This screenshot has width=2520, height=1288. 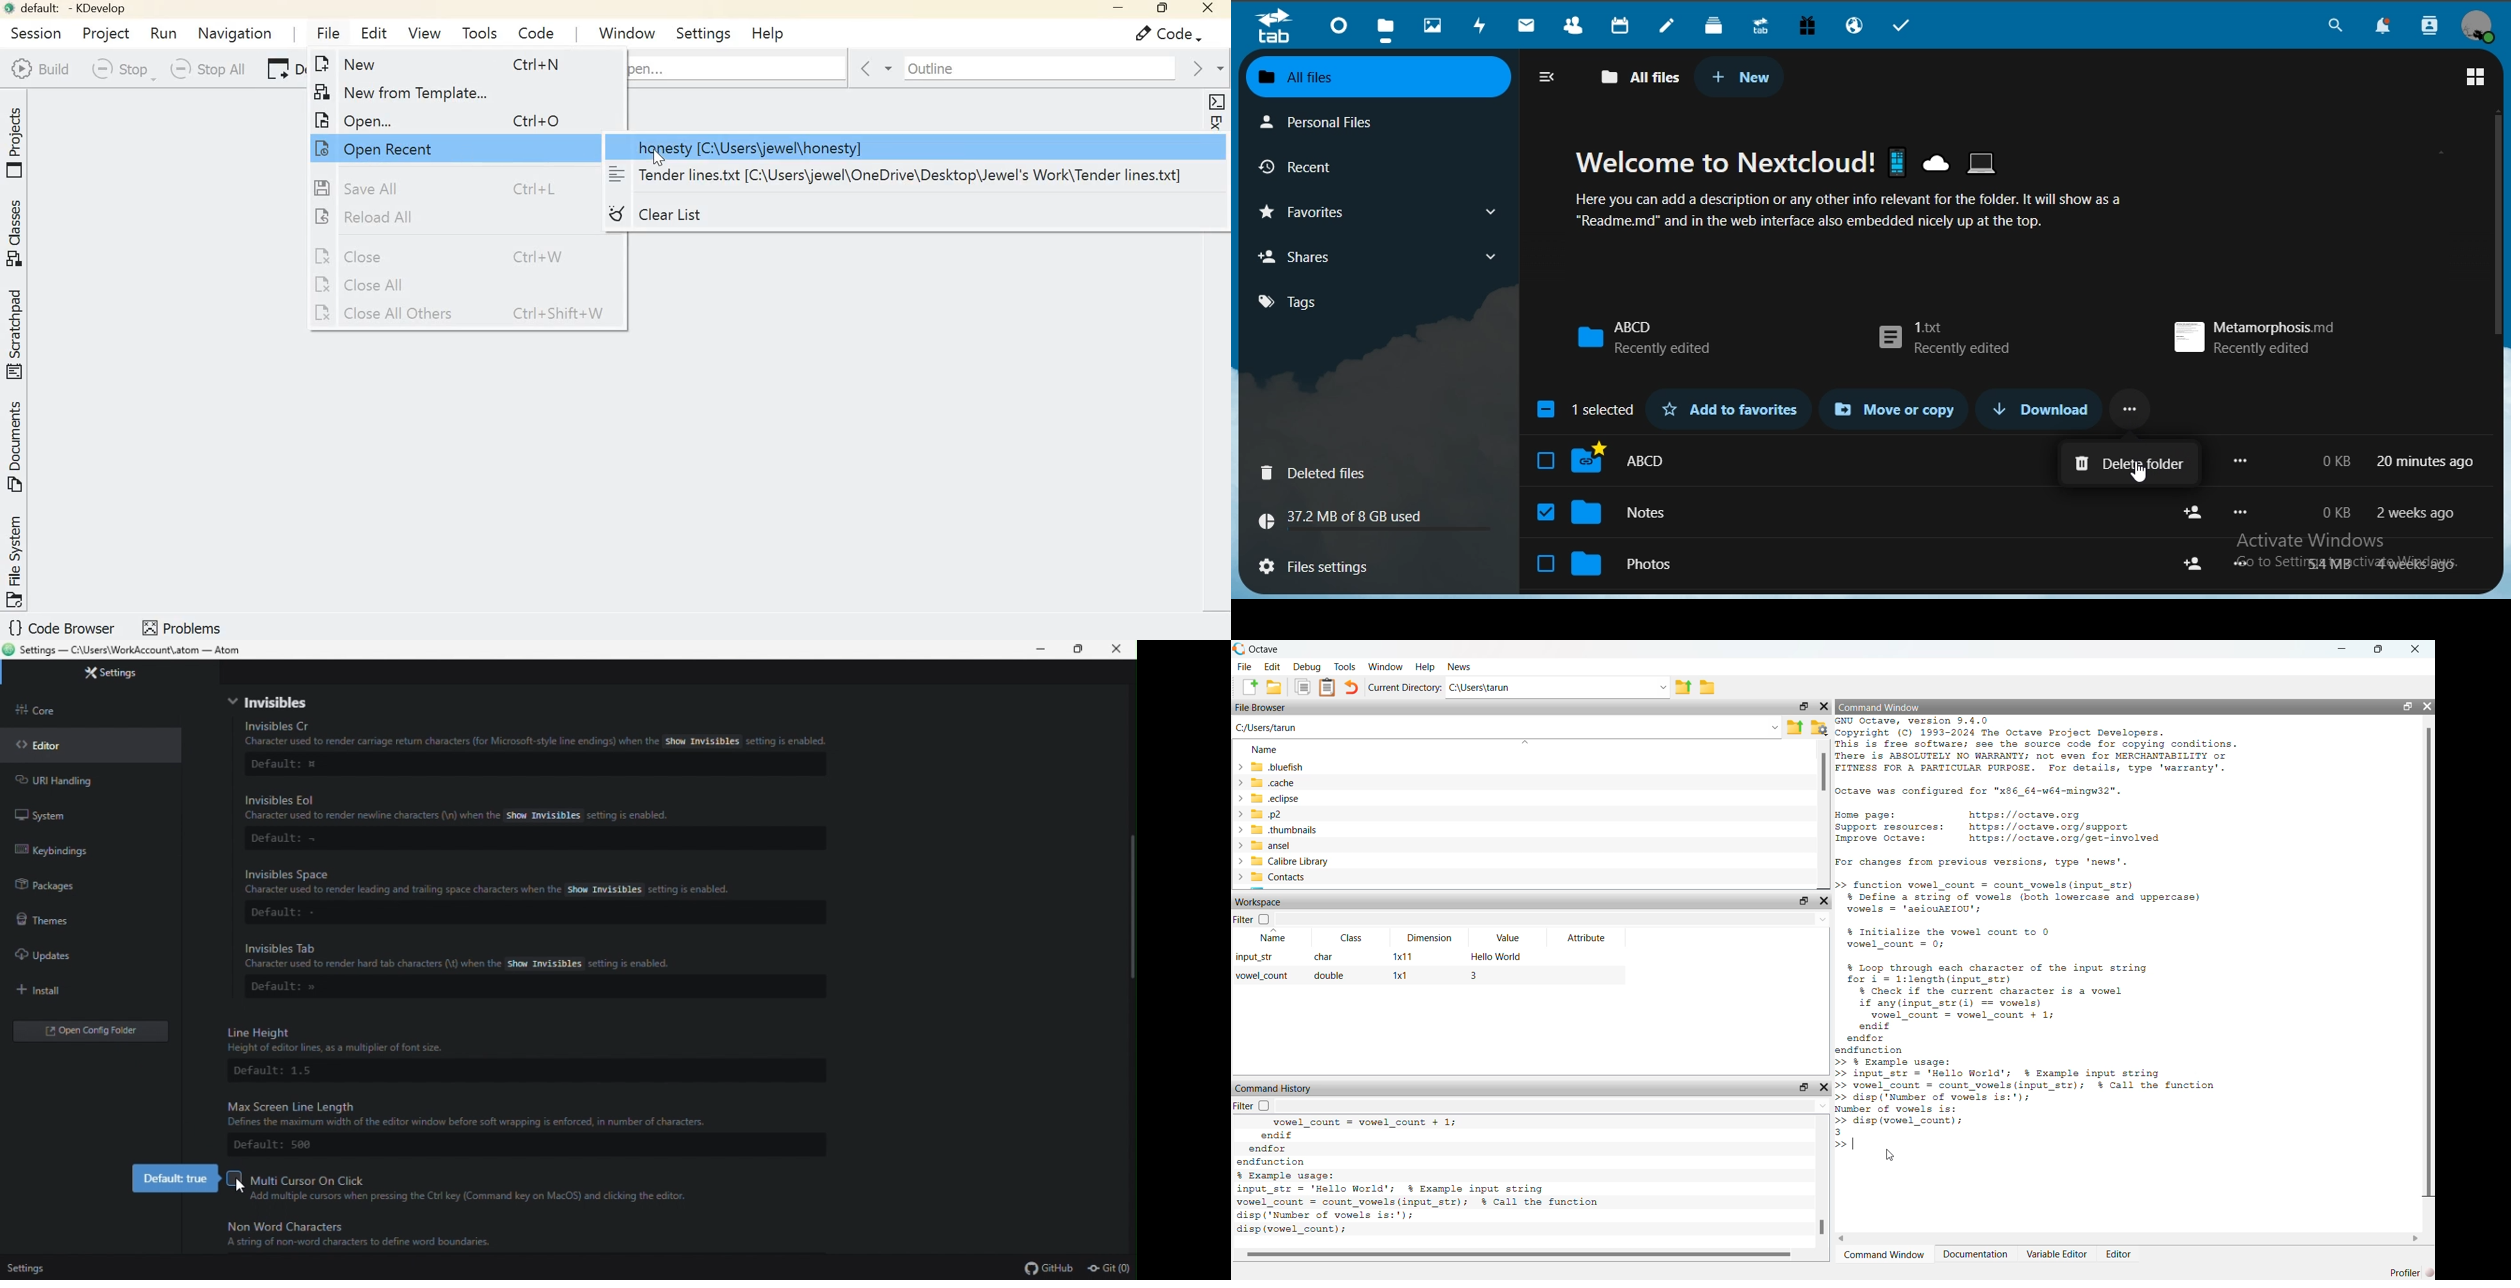 I want to click on 54 mb, so click(x=2332, y=564).